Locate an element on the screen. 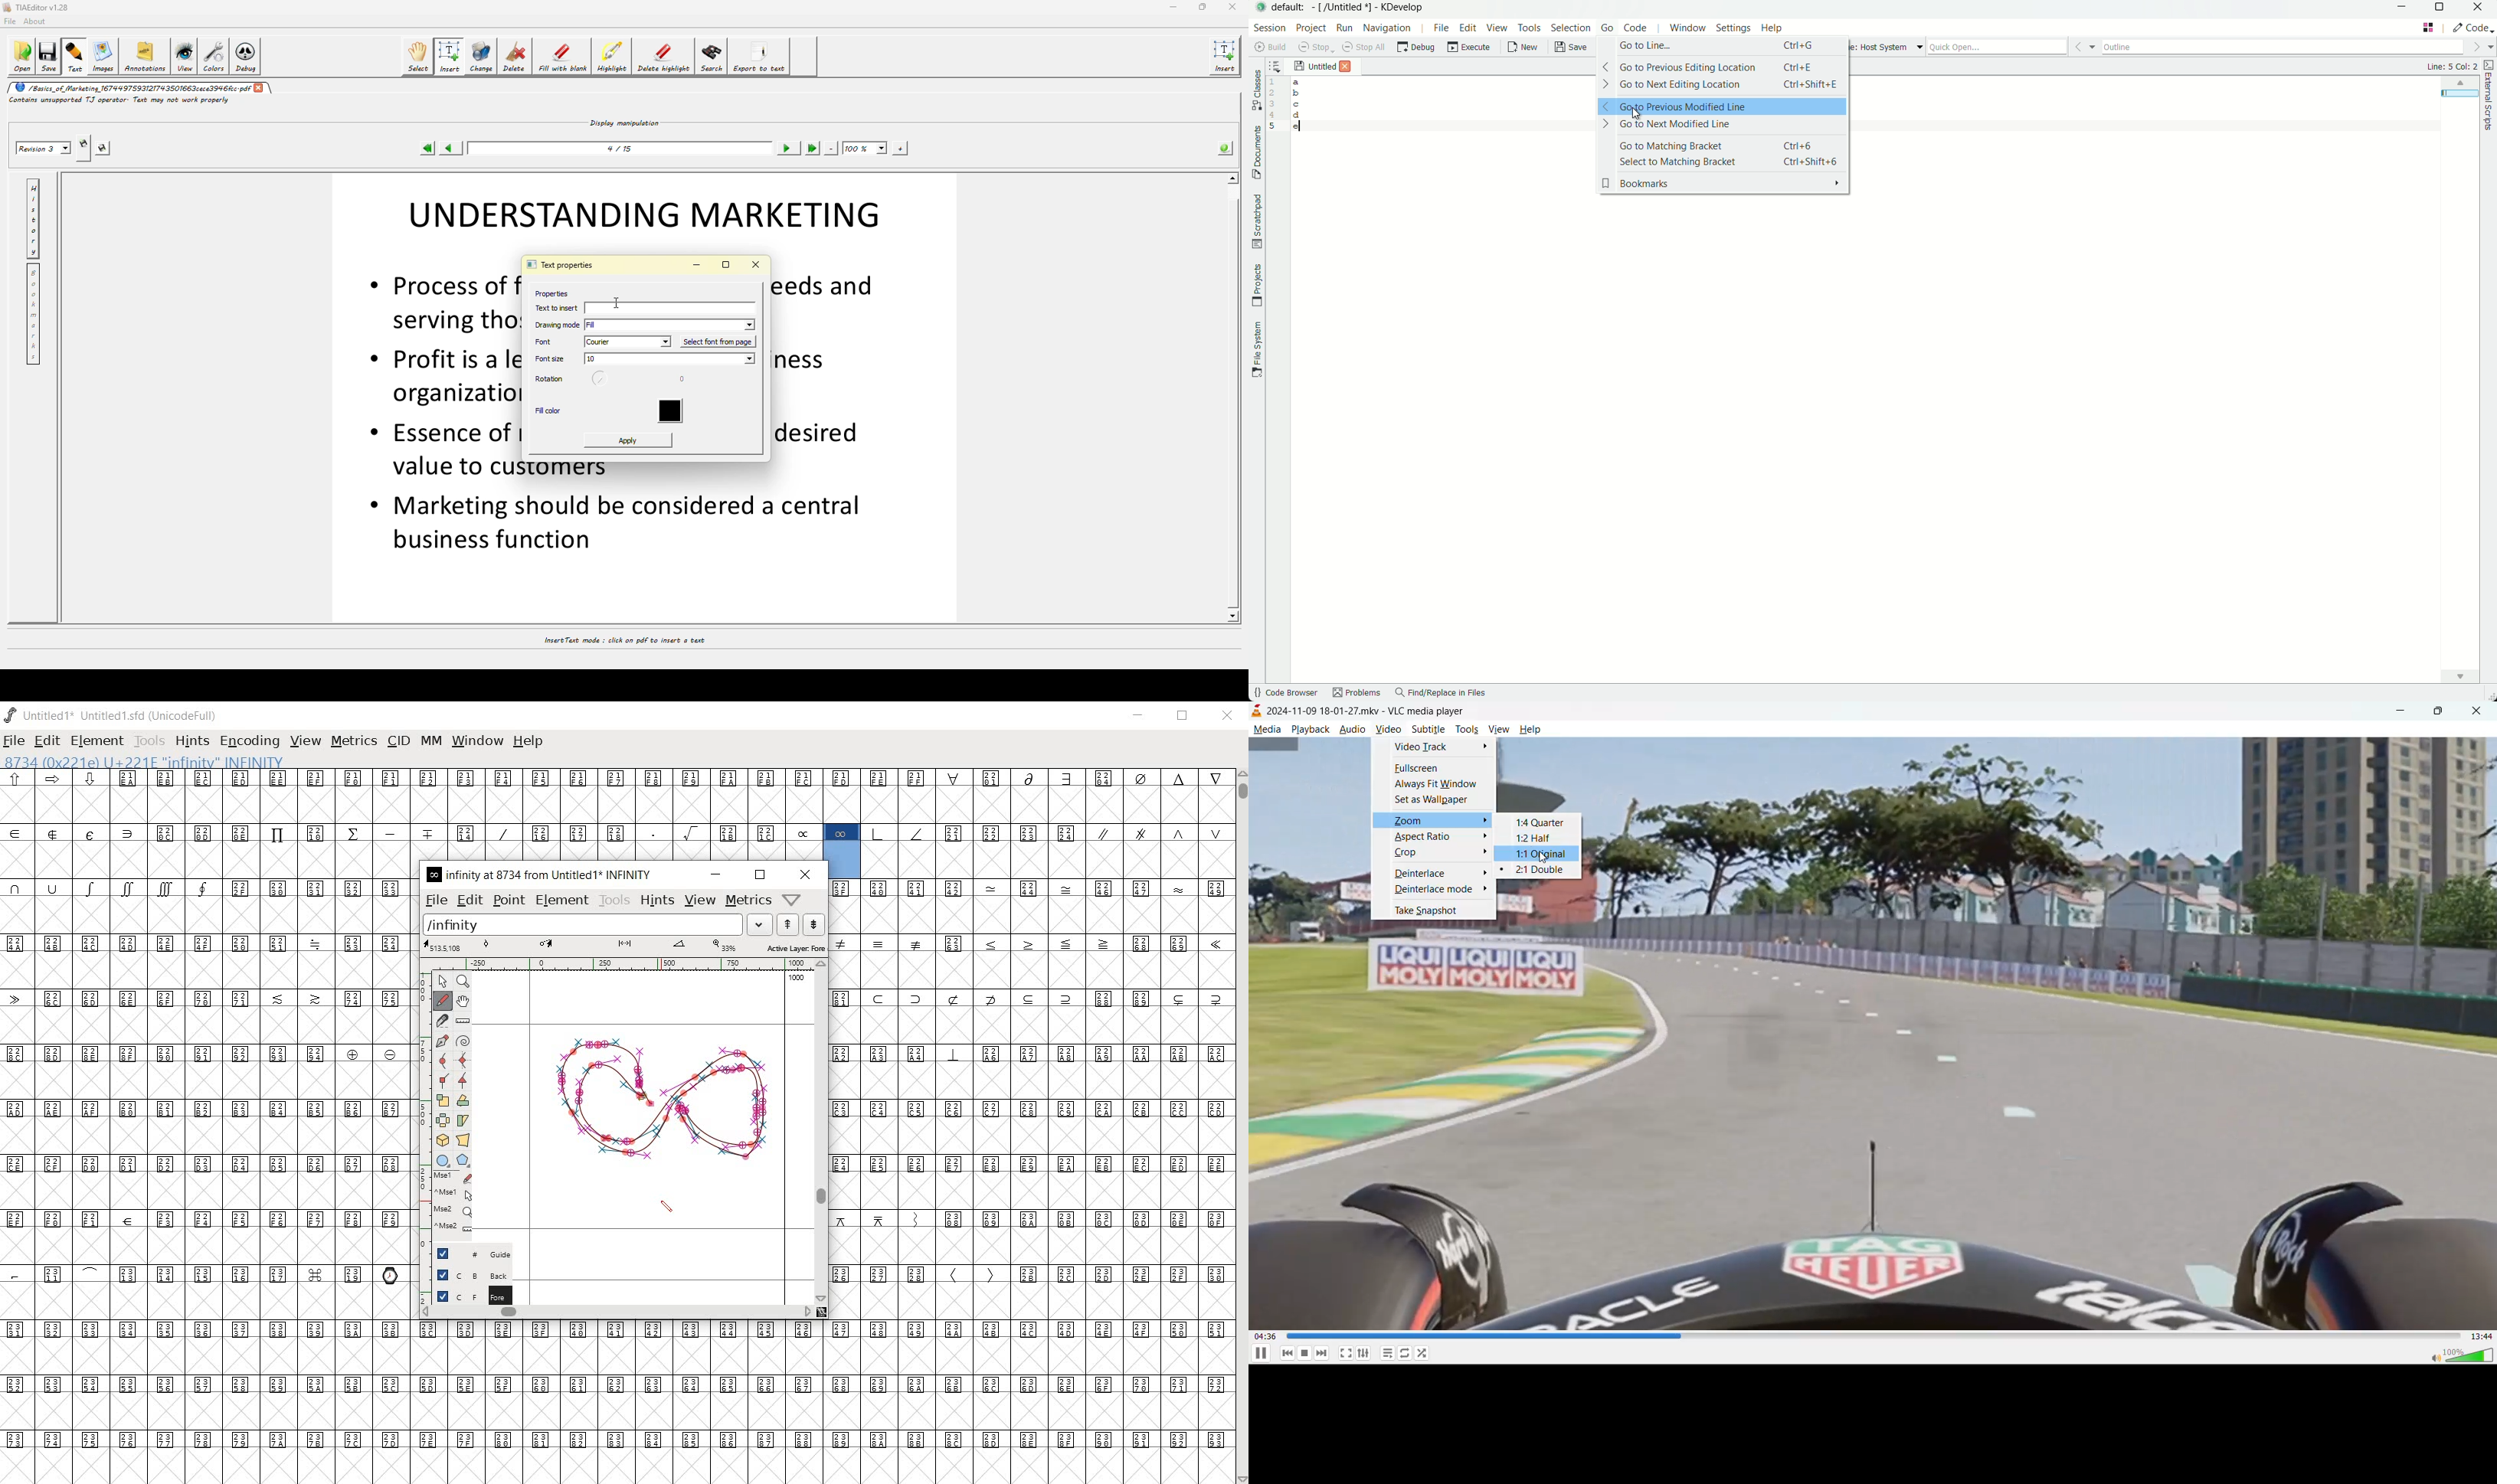 The image size is (2520, 1484). Unicode code points is located at coordinates (316, 887).